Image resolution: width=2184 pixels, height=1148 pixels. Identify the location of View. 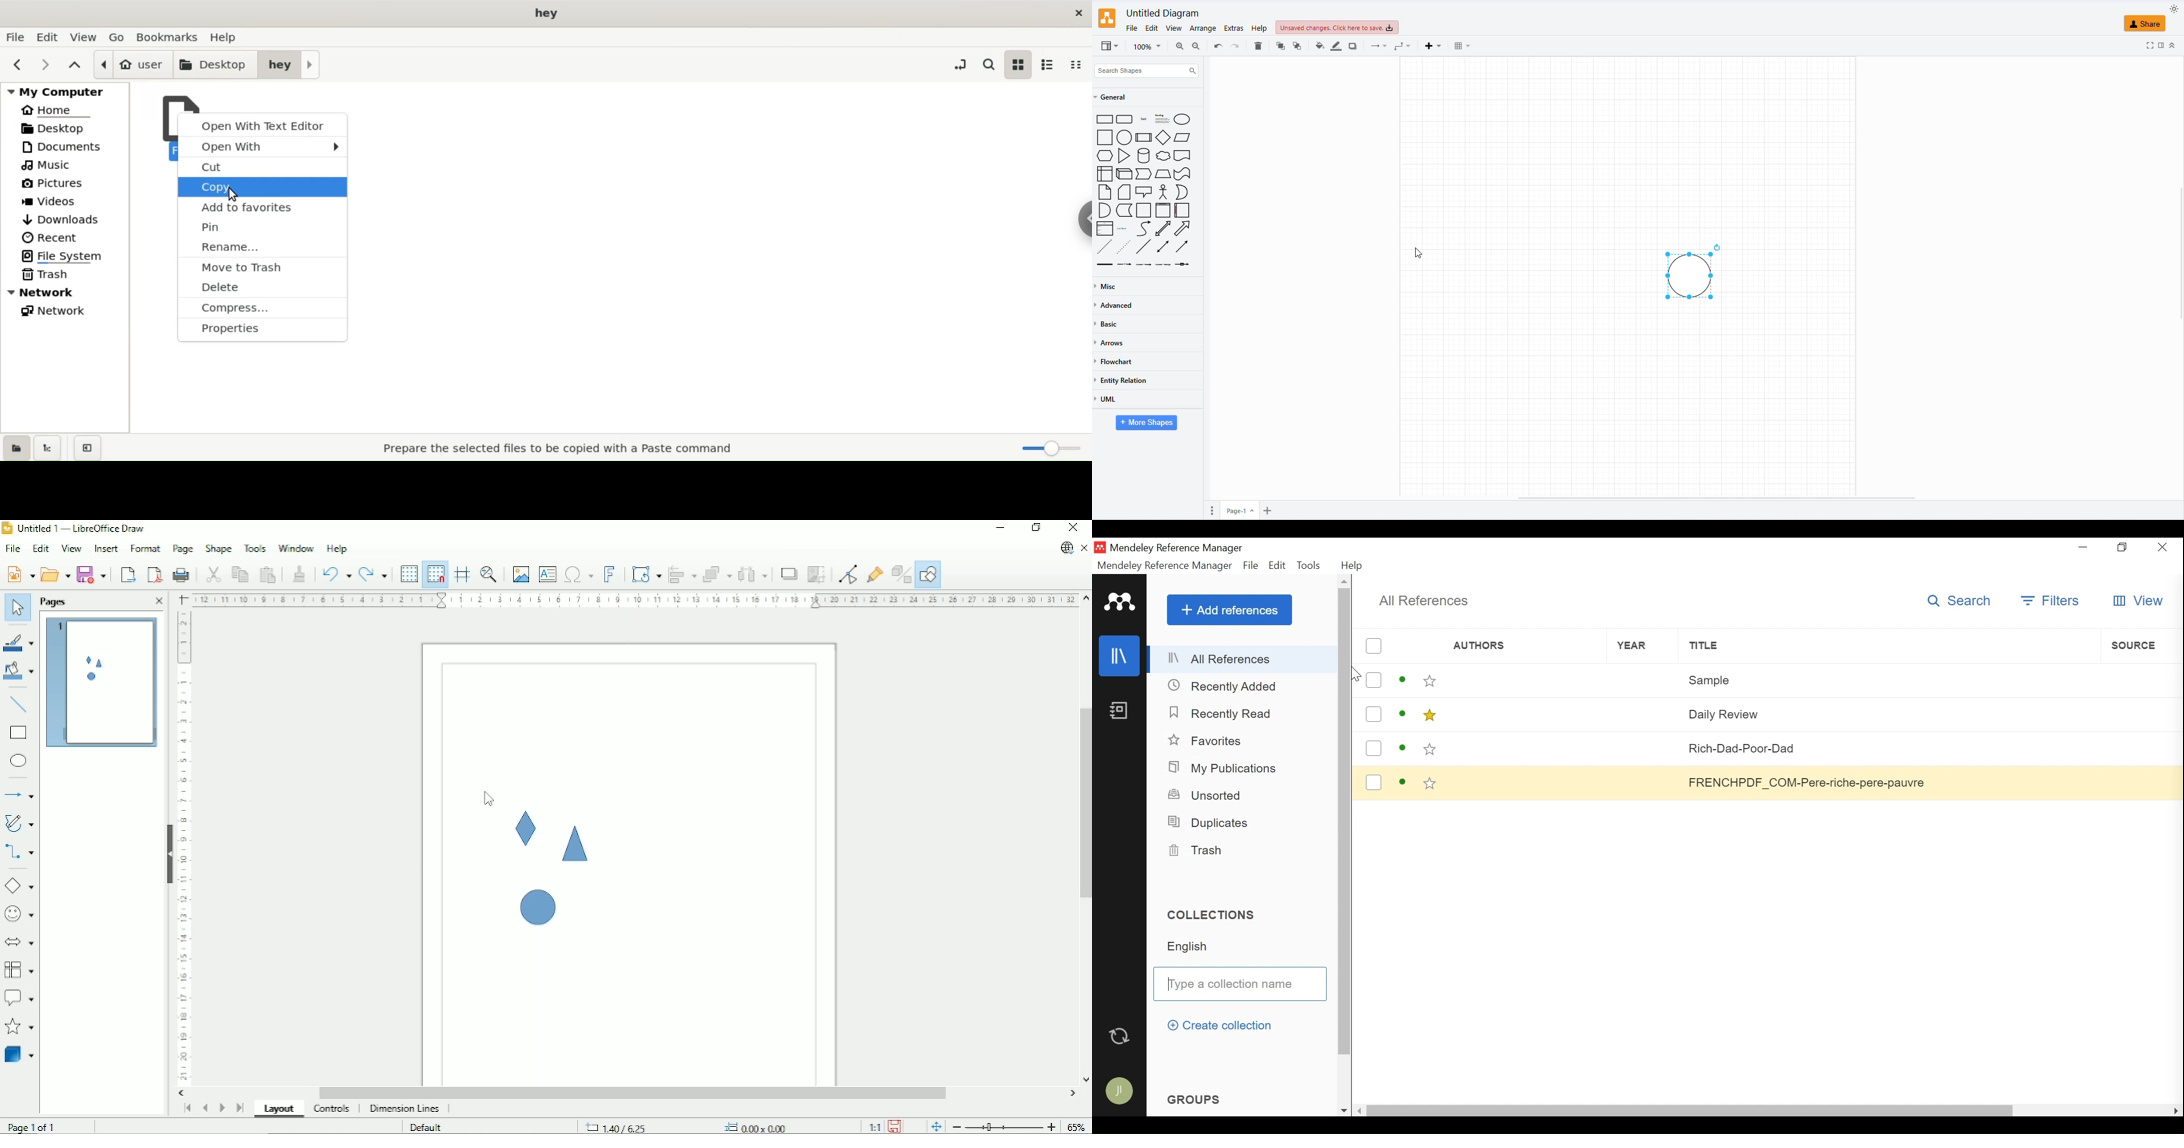
(71, 547).